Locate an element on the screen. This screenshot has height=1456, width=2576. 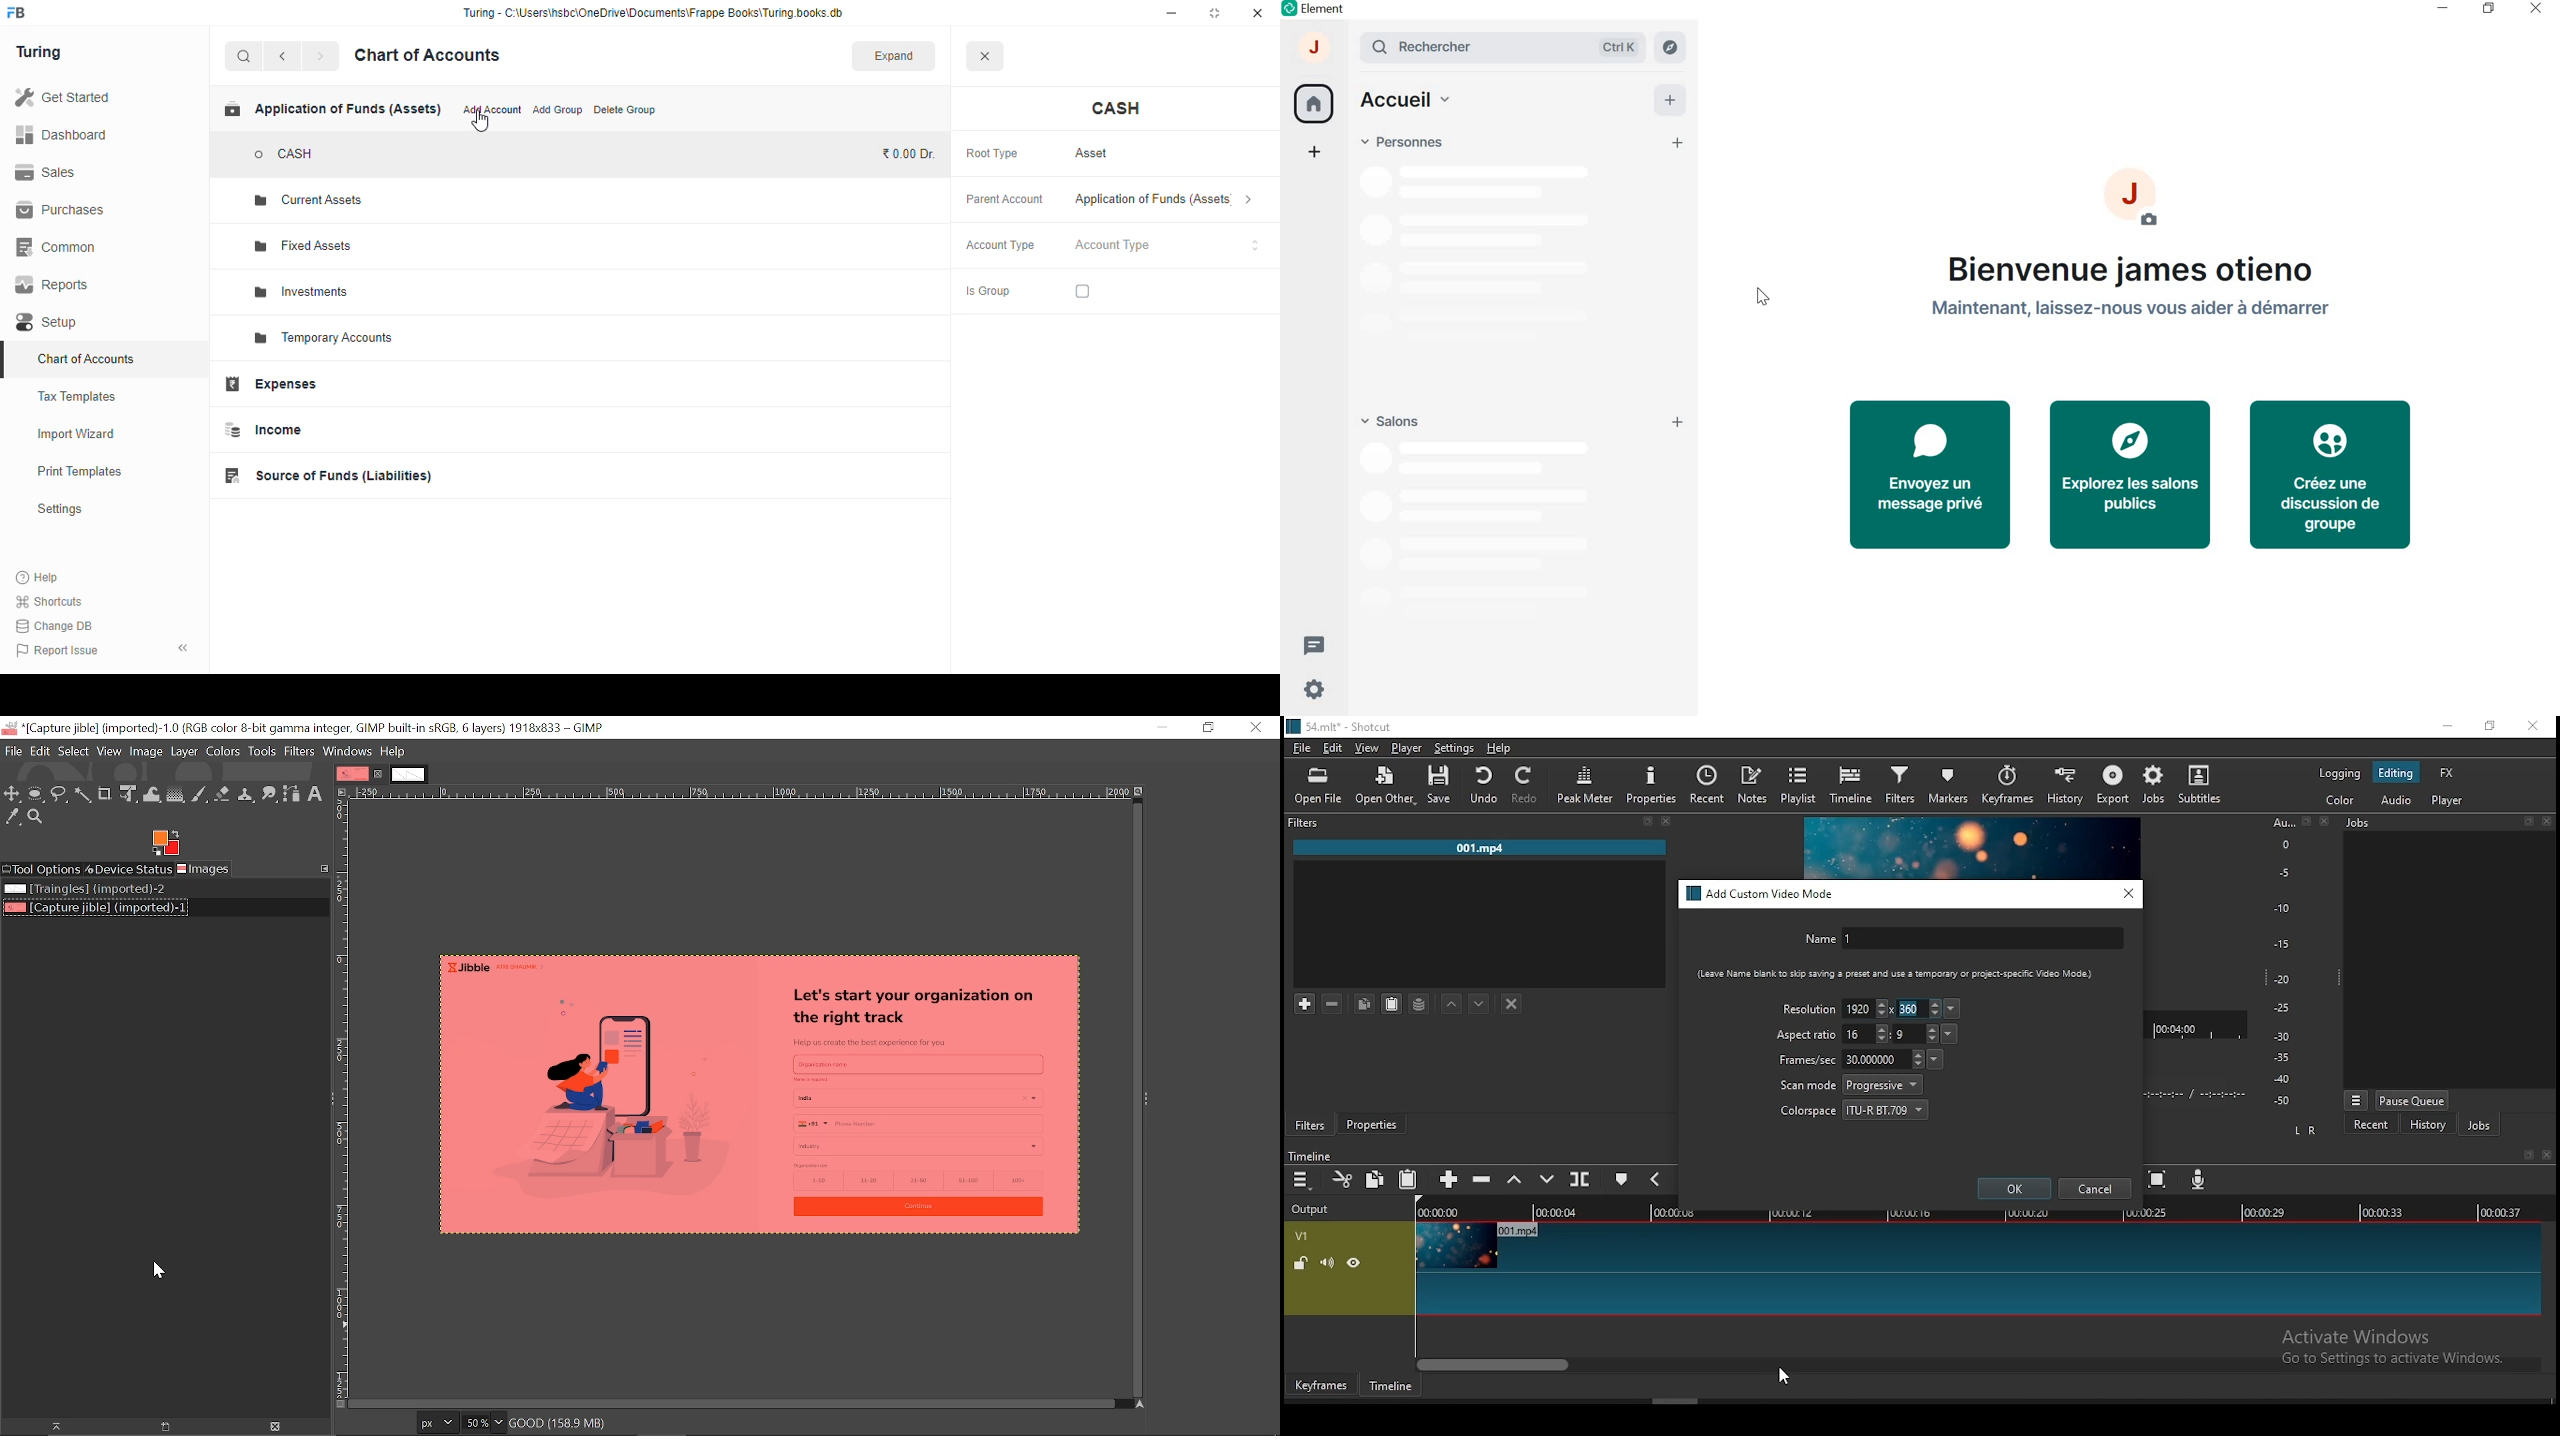
resolution presets is located at coordinates (1954, 1009).